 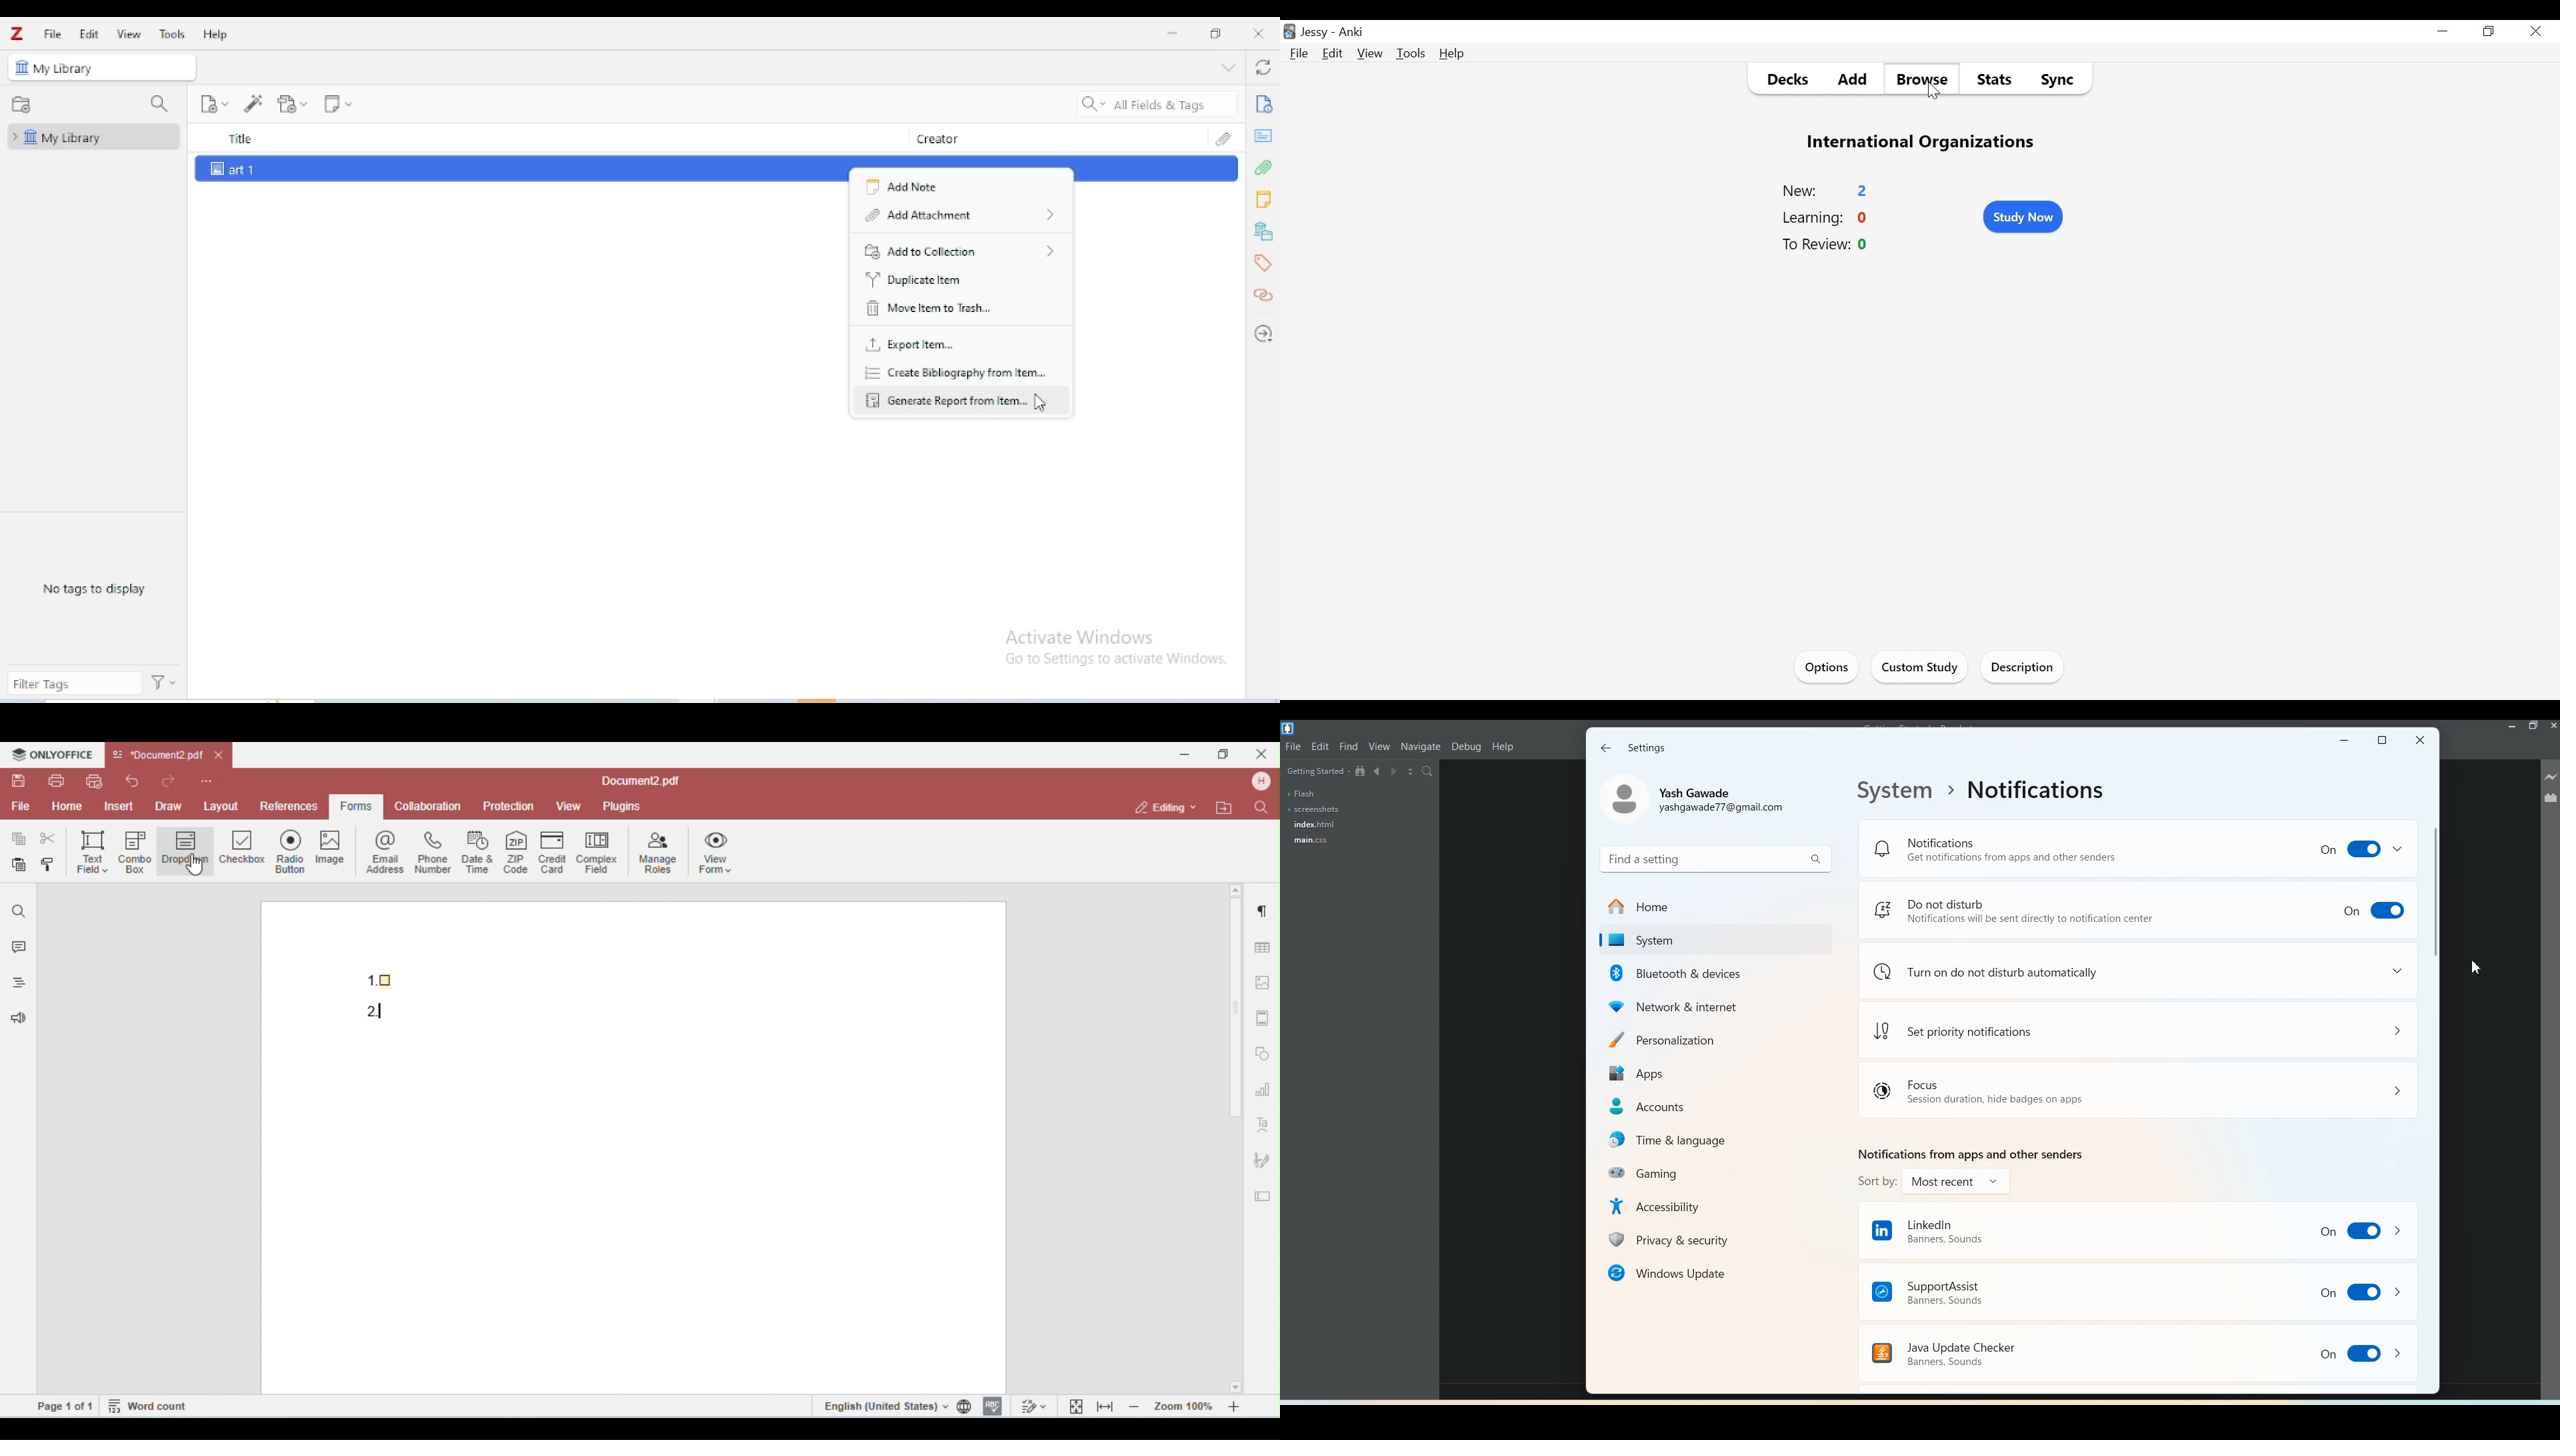 What do you see at coordinates (1301, 54) in the screenshot?
I see `File` at bounding box center [1301, 54].